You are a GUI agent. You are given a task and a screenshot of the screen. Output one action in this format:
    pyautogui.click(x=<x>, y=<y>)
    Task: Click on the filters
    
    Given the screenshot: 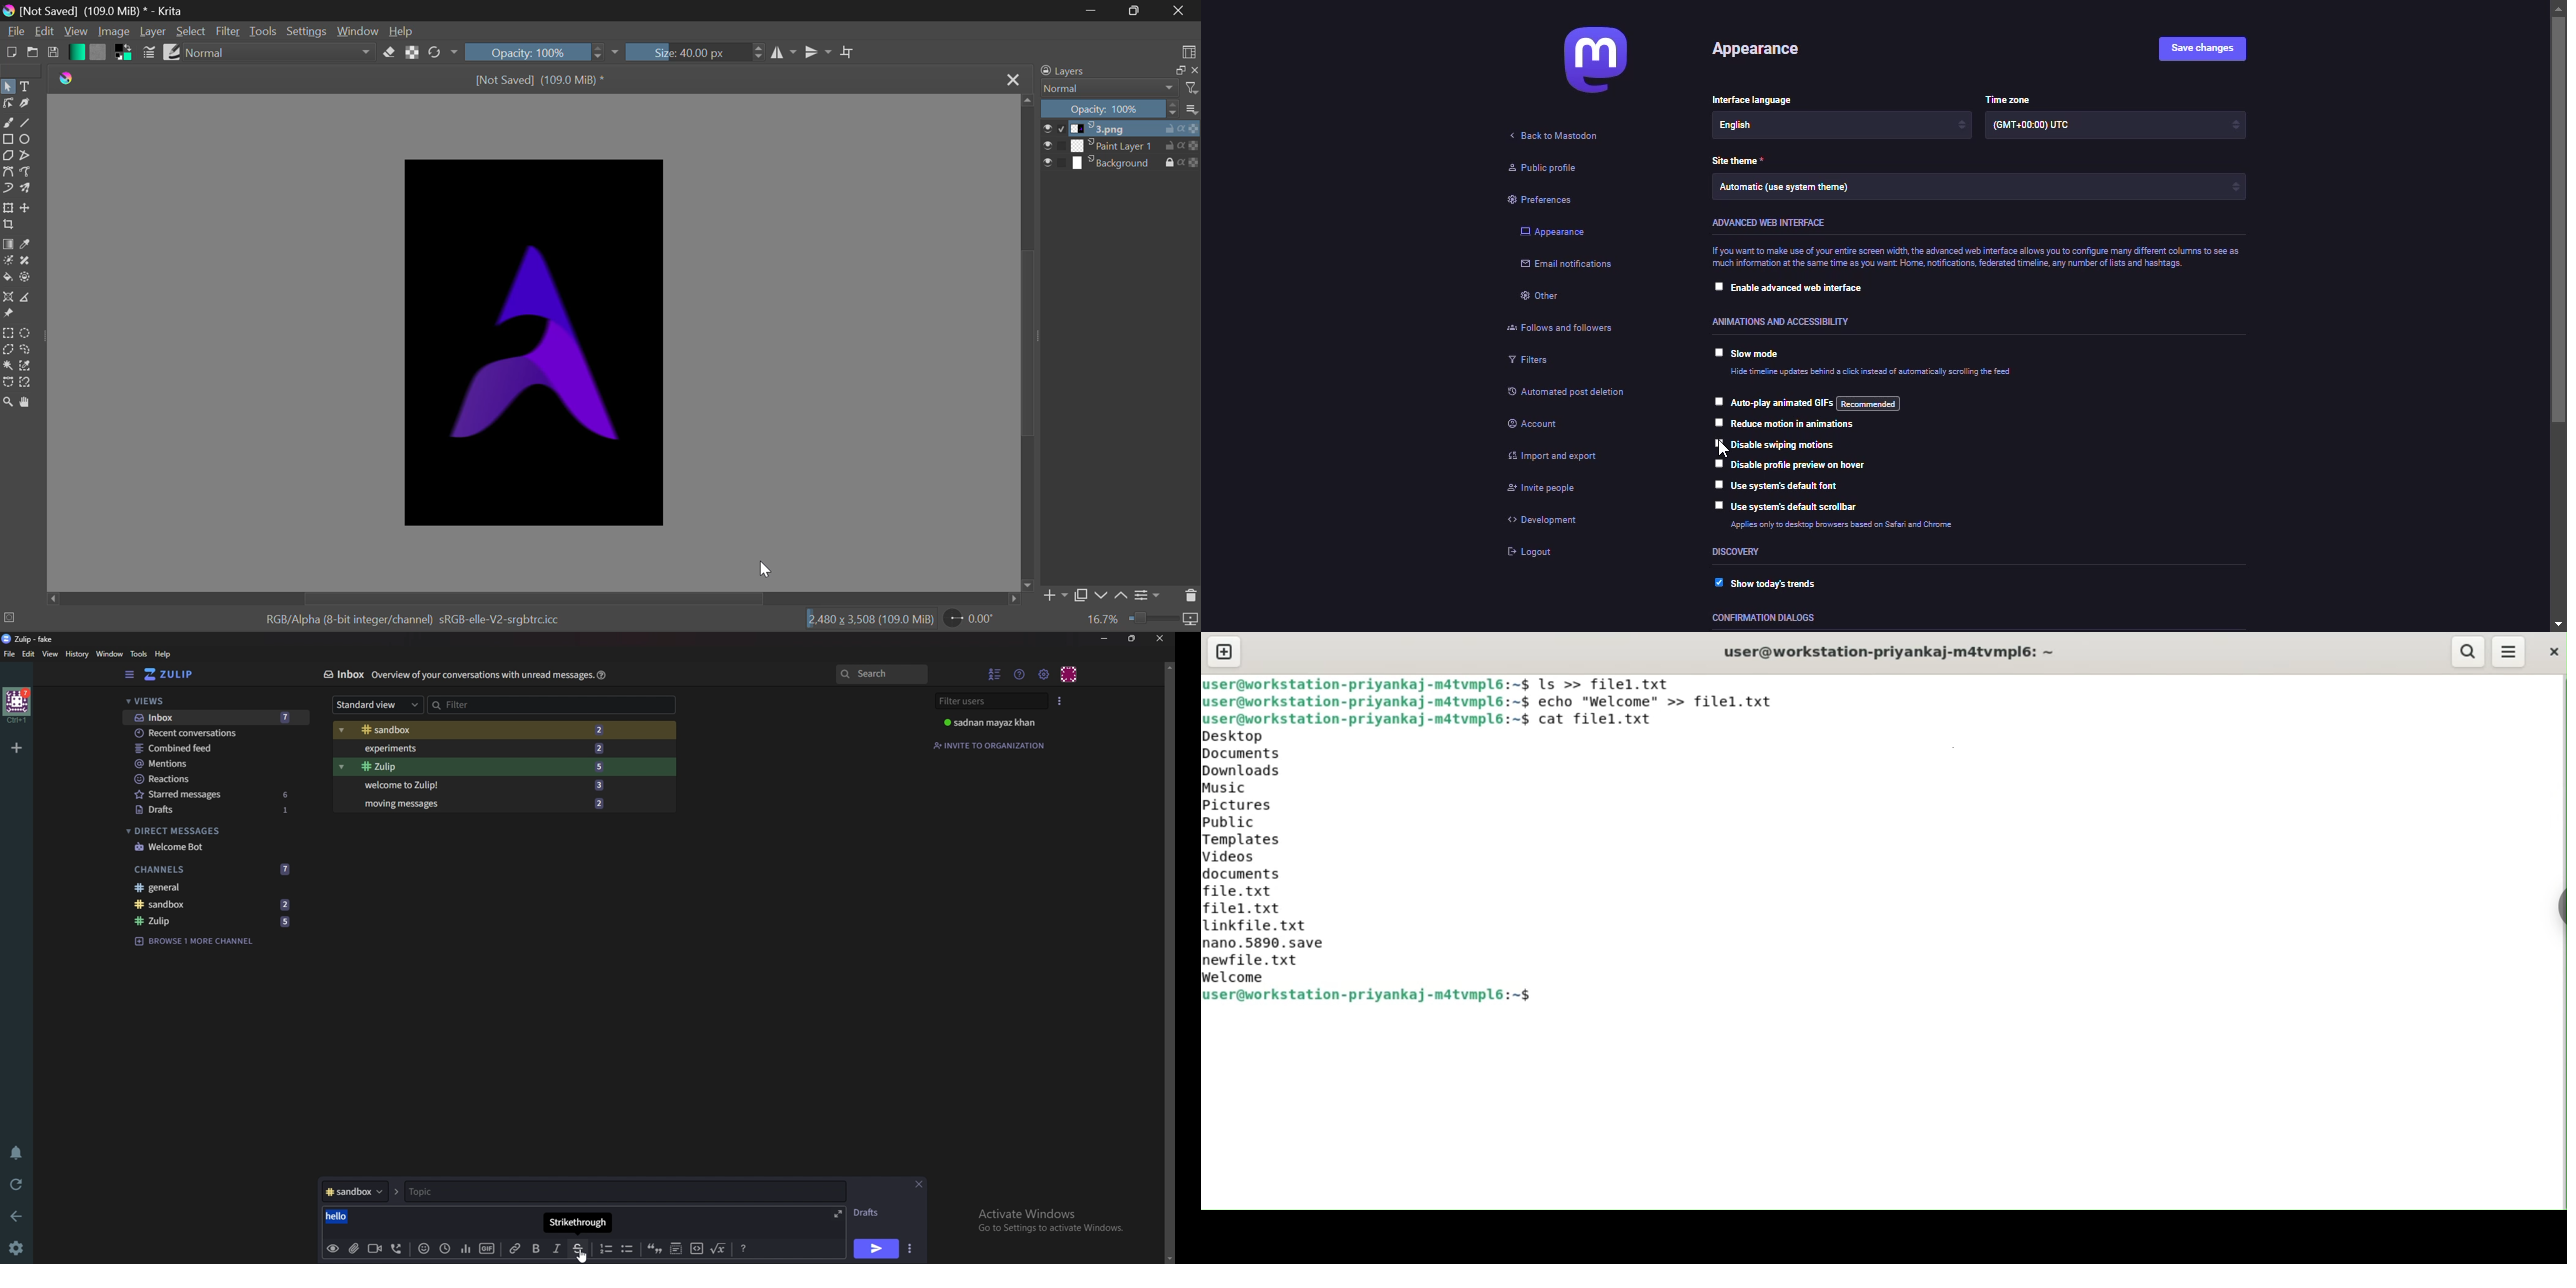 What is the action you would take?
    pyautogui.click(x=1529, y=360)
    